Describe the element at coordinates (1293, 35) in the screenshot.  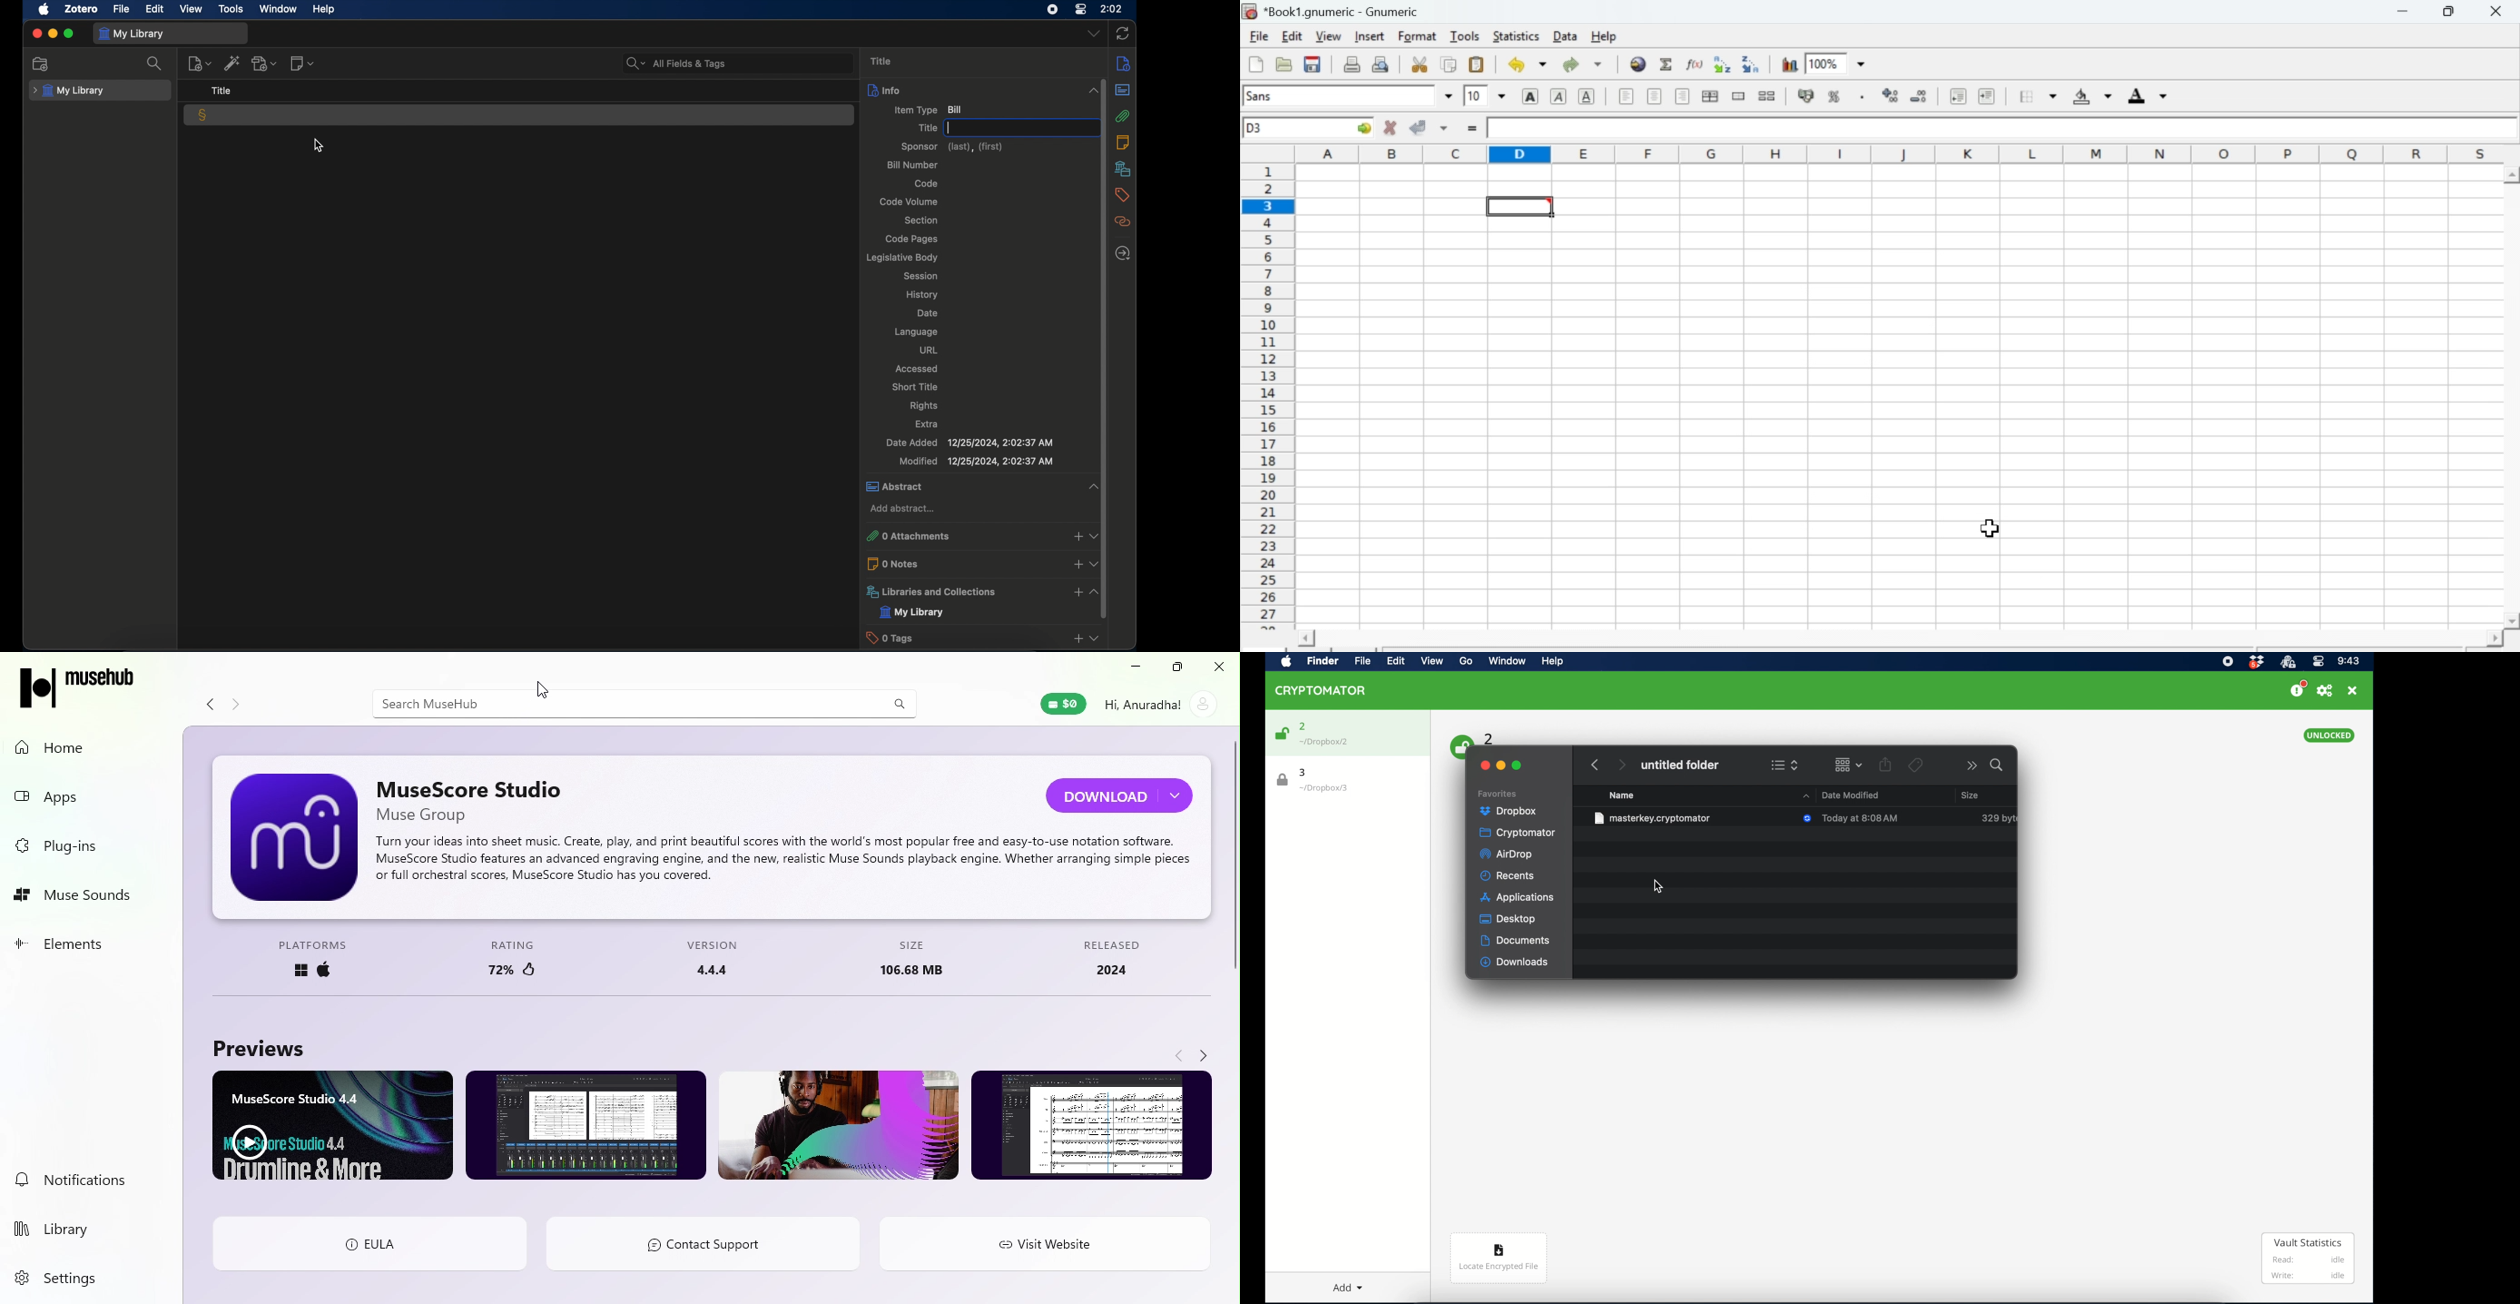
I see `Edit` at that location.